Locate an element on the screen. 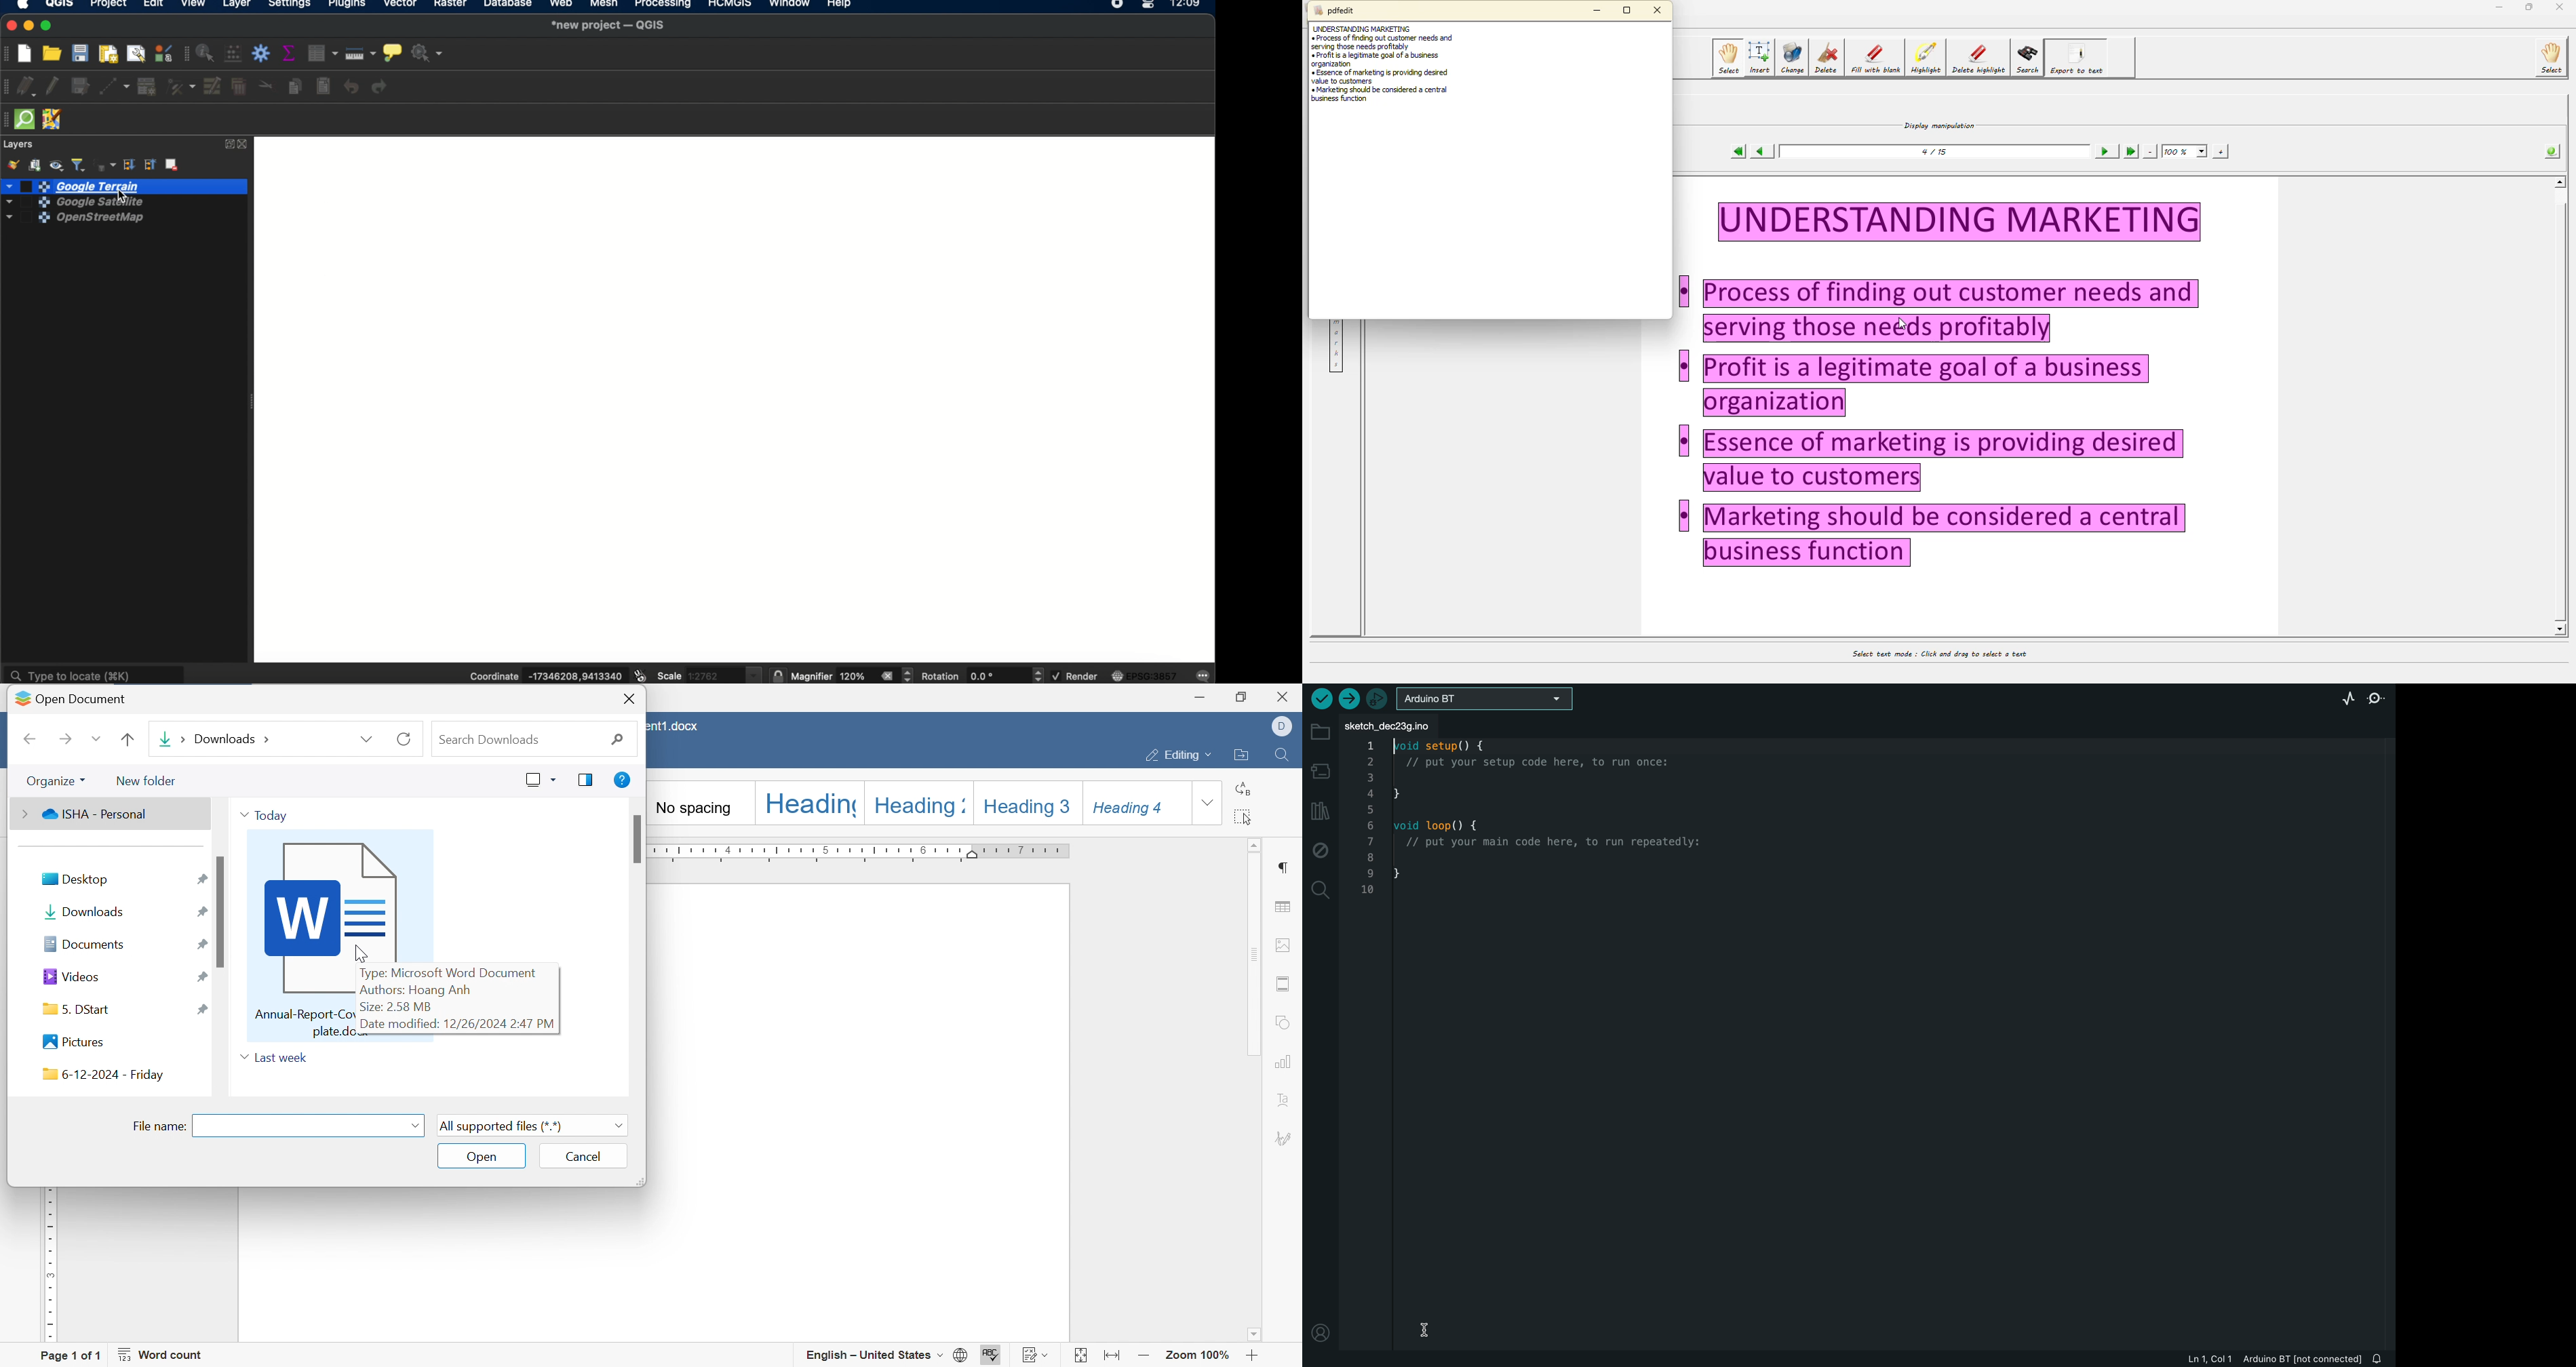  filter legend is located at coordinates (79, 164).